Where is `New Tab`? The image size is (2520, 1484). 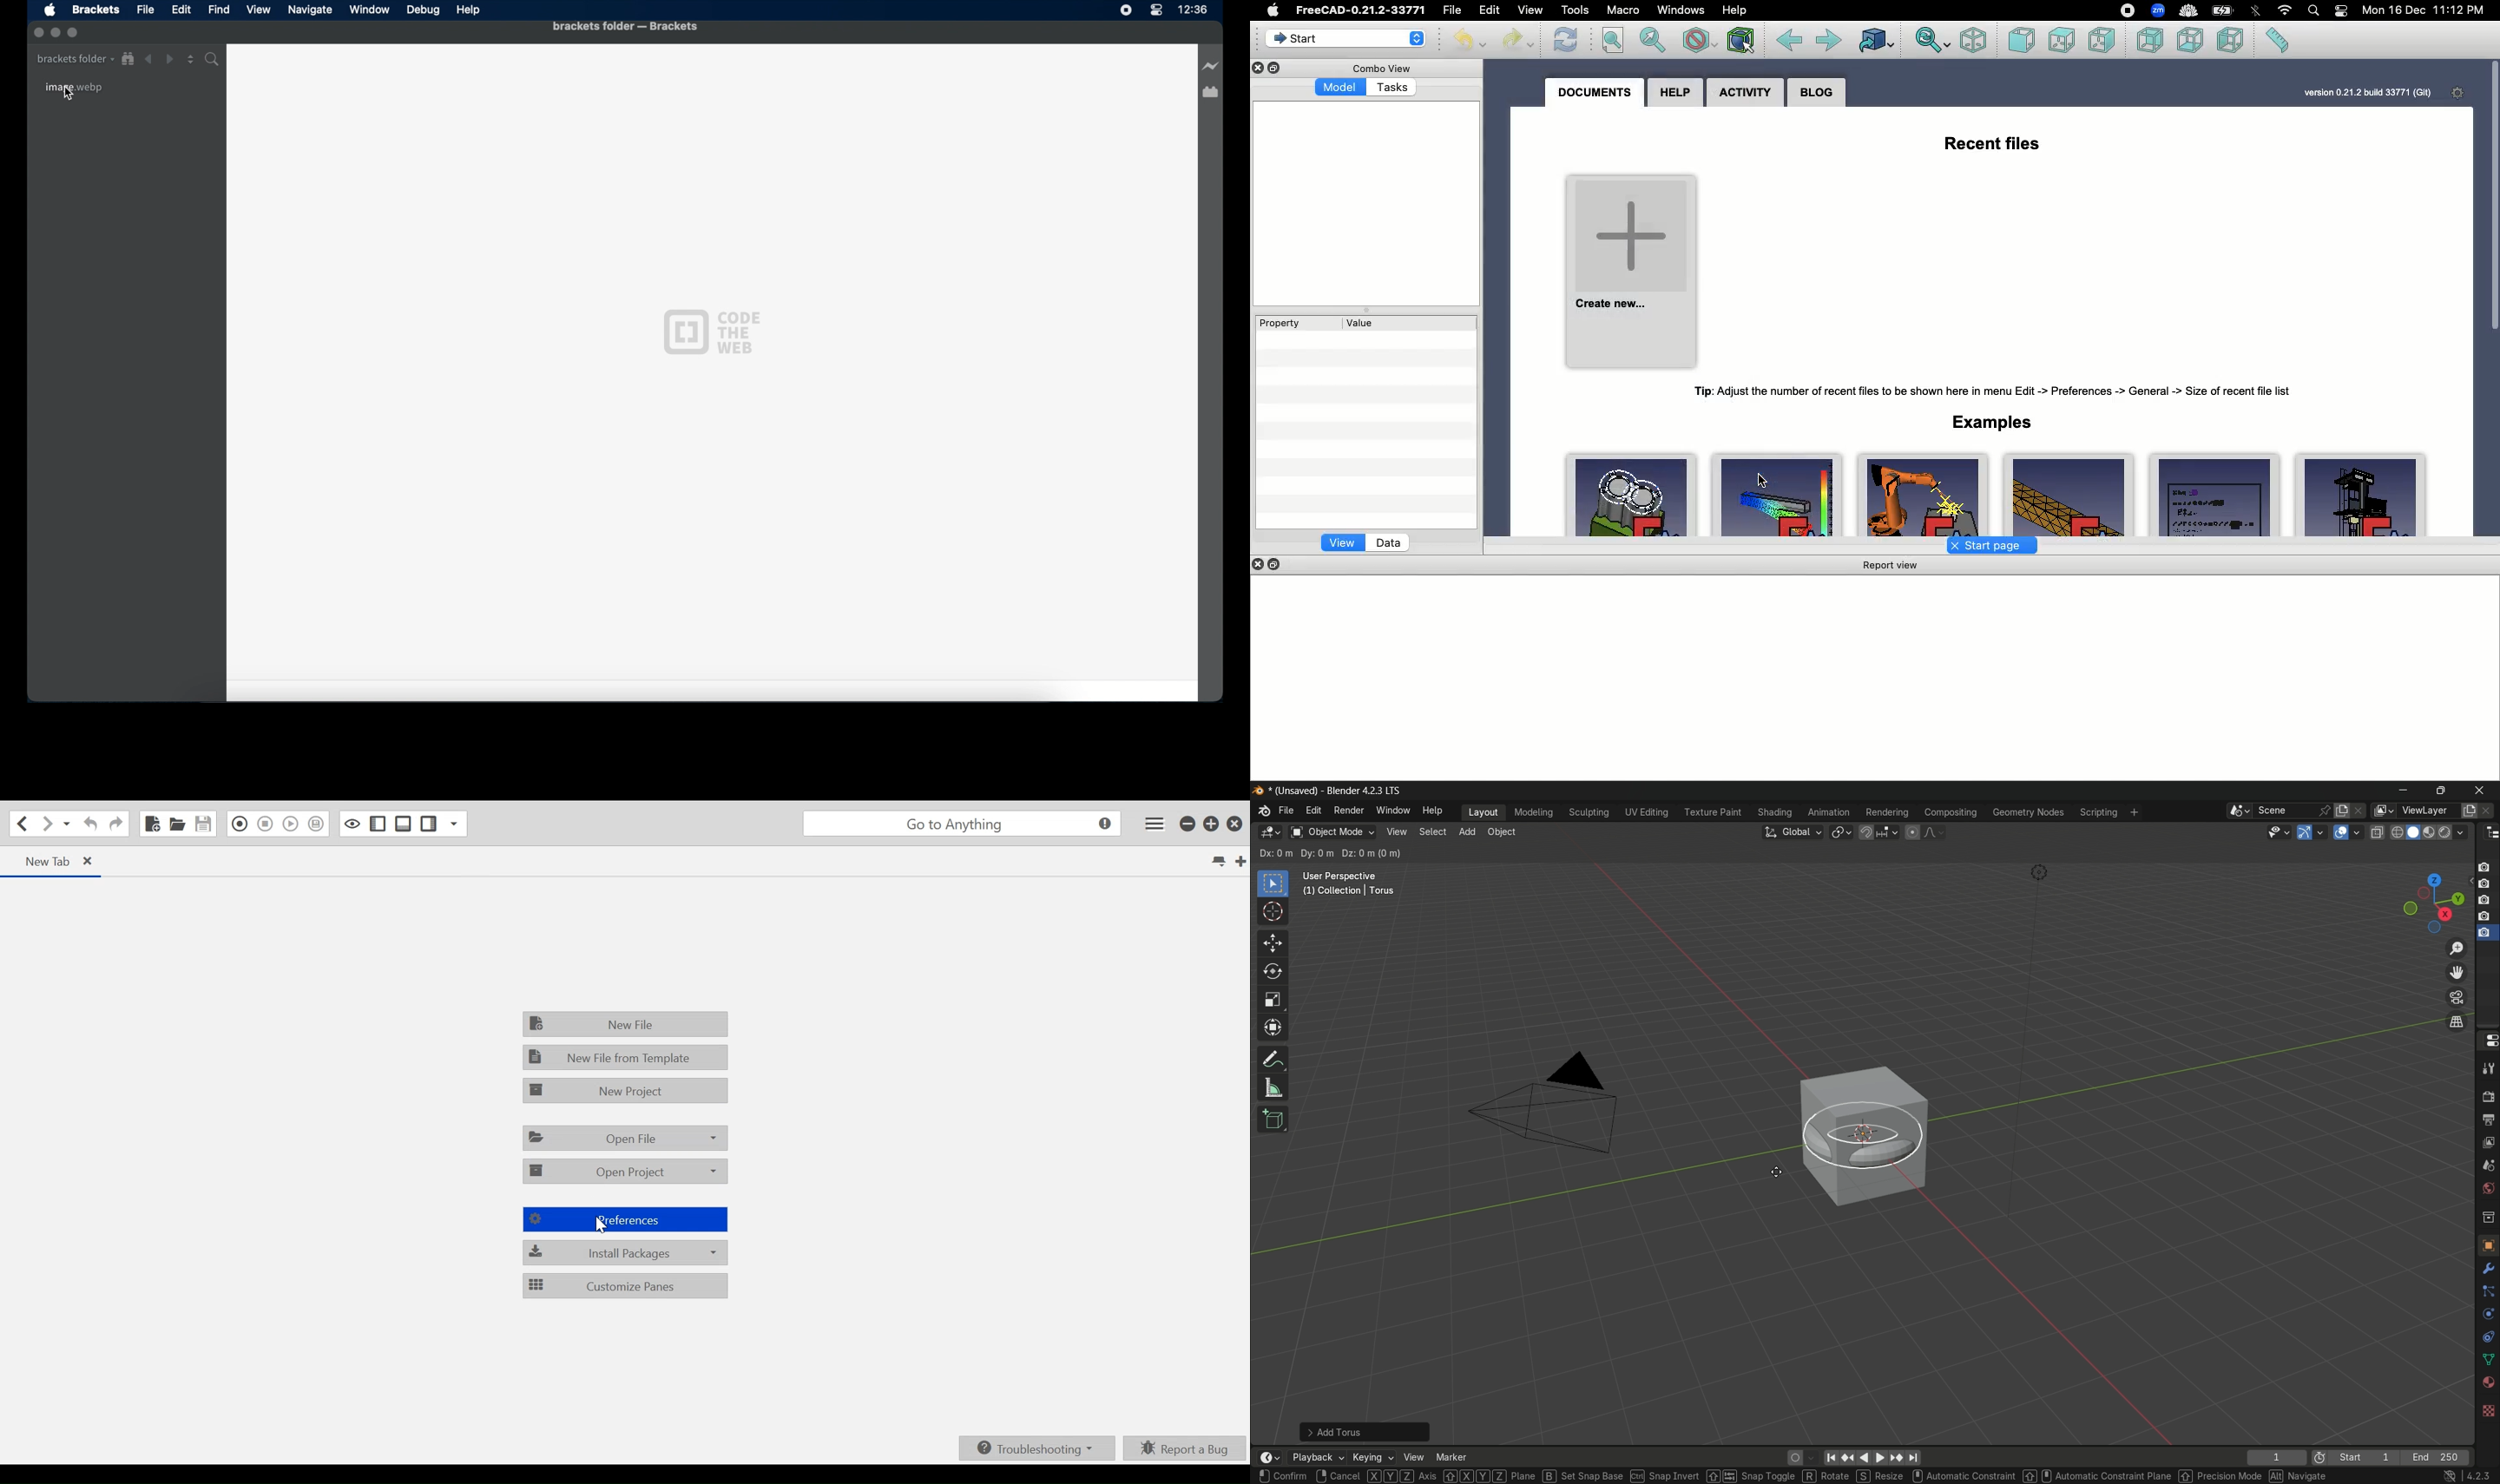
New Tab is located at coordinates (1239, 860).